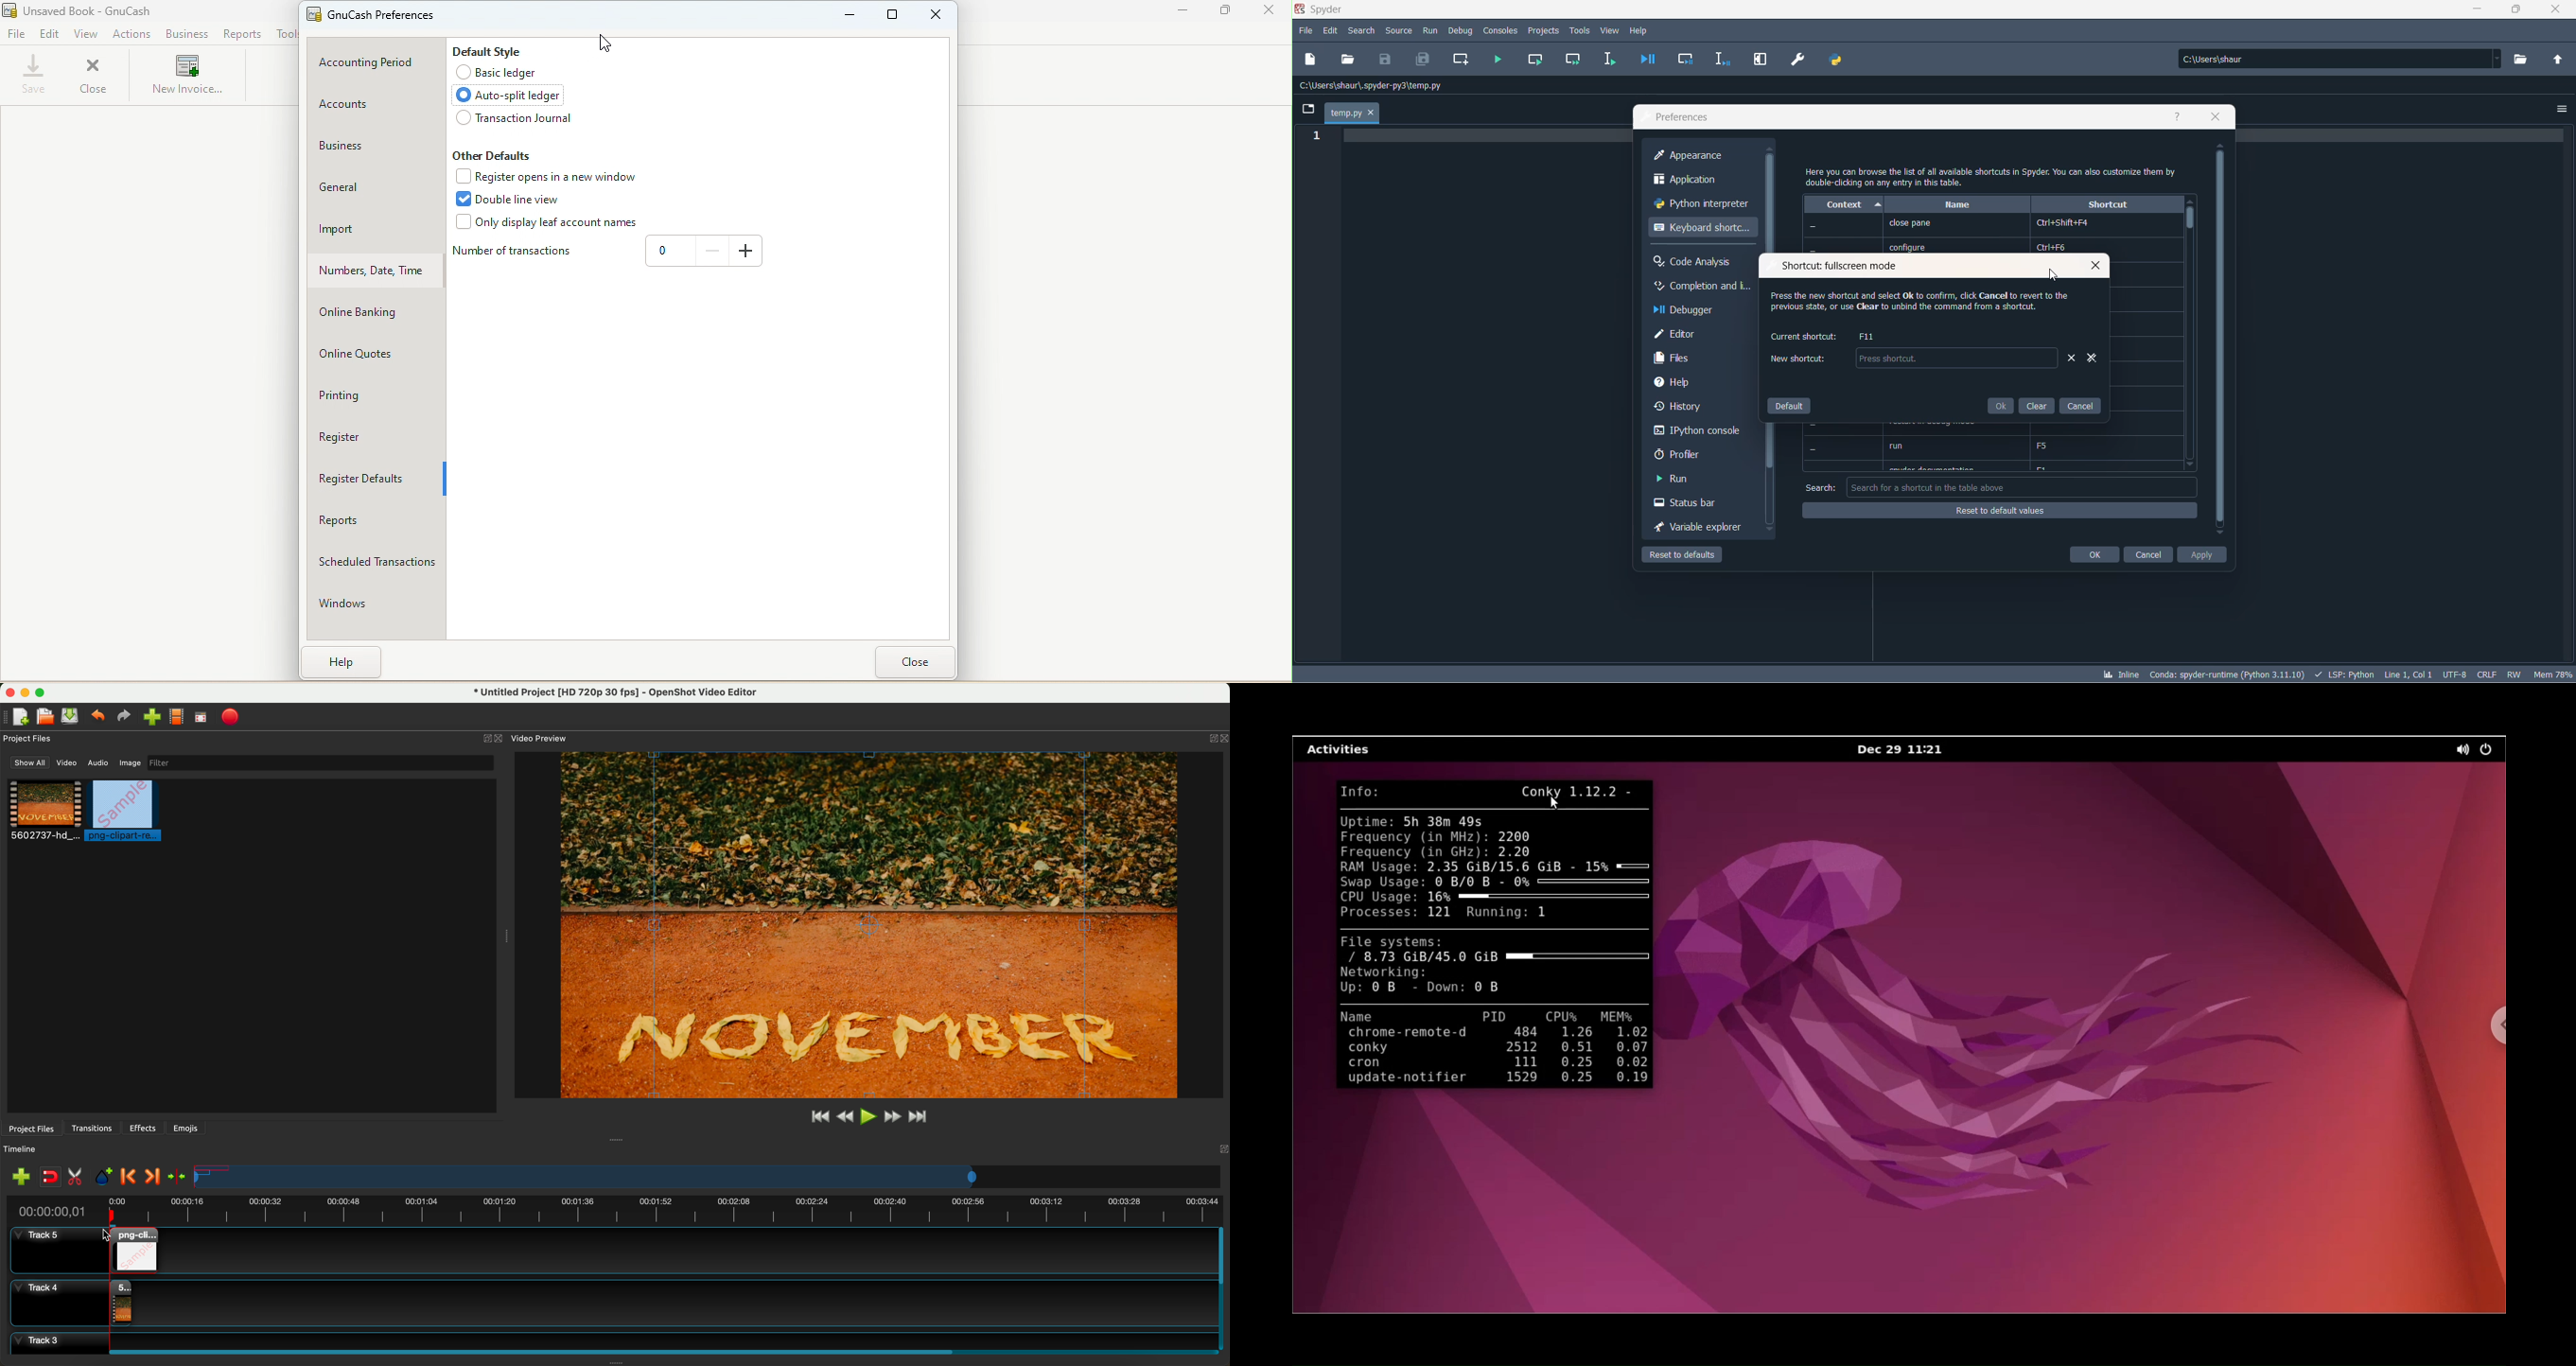 The width and height of the screenshot is (2576, 1372). What do you see at coordinates (1699, 262) in the screenshot?
I see `code analysis` at bounding box center [1699, 262].